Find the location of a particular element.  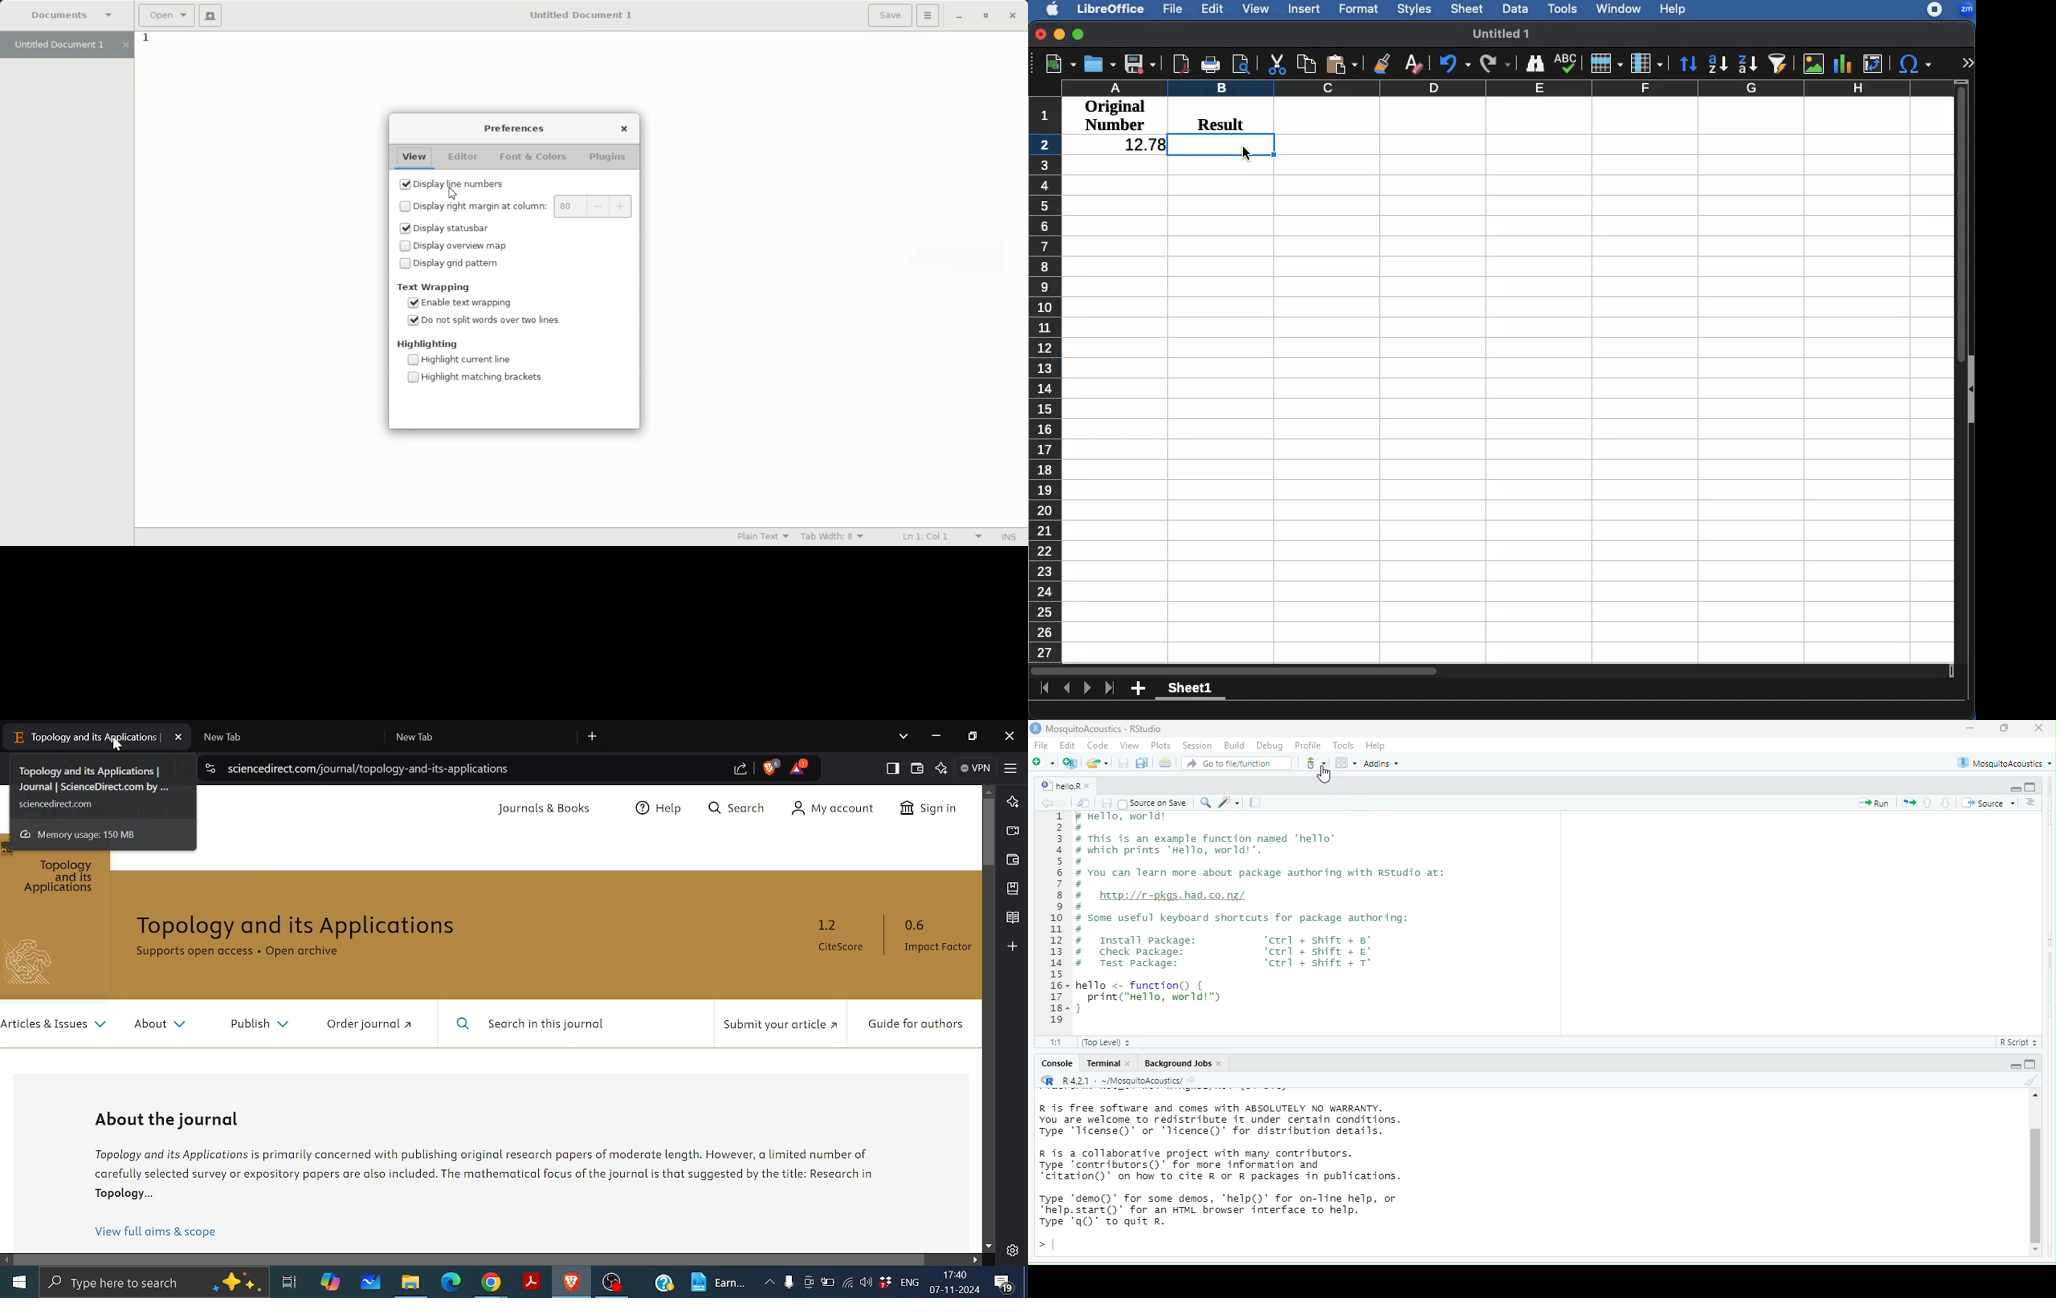

 Go to file/function is located at coordinates (1235, 764).